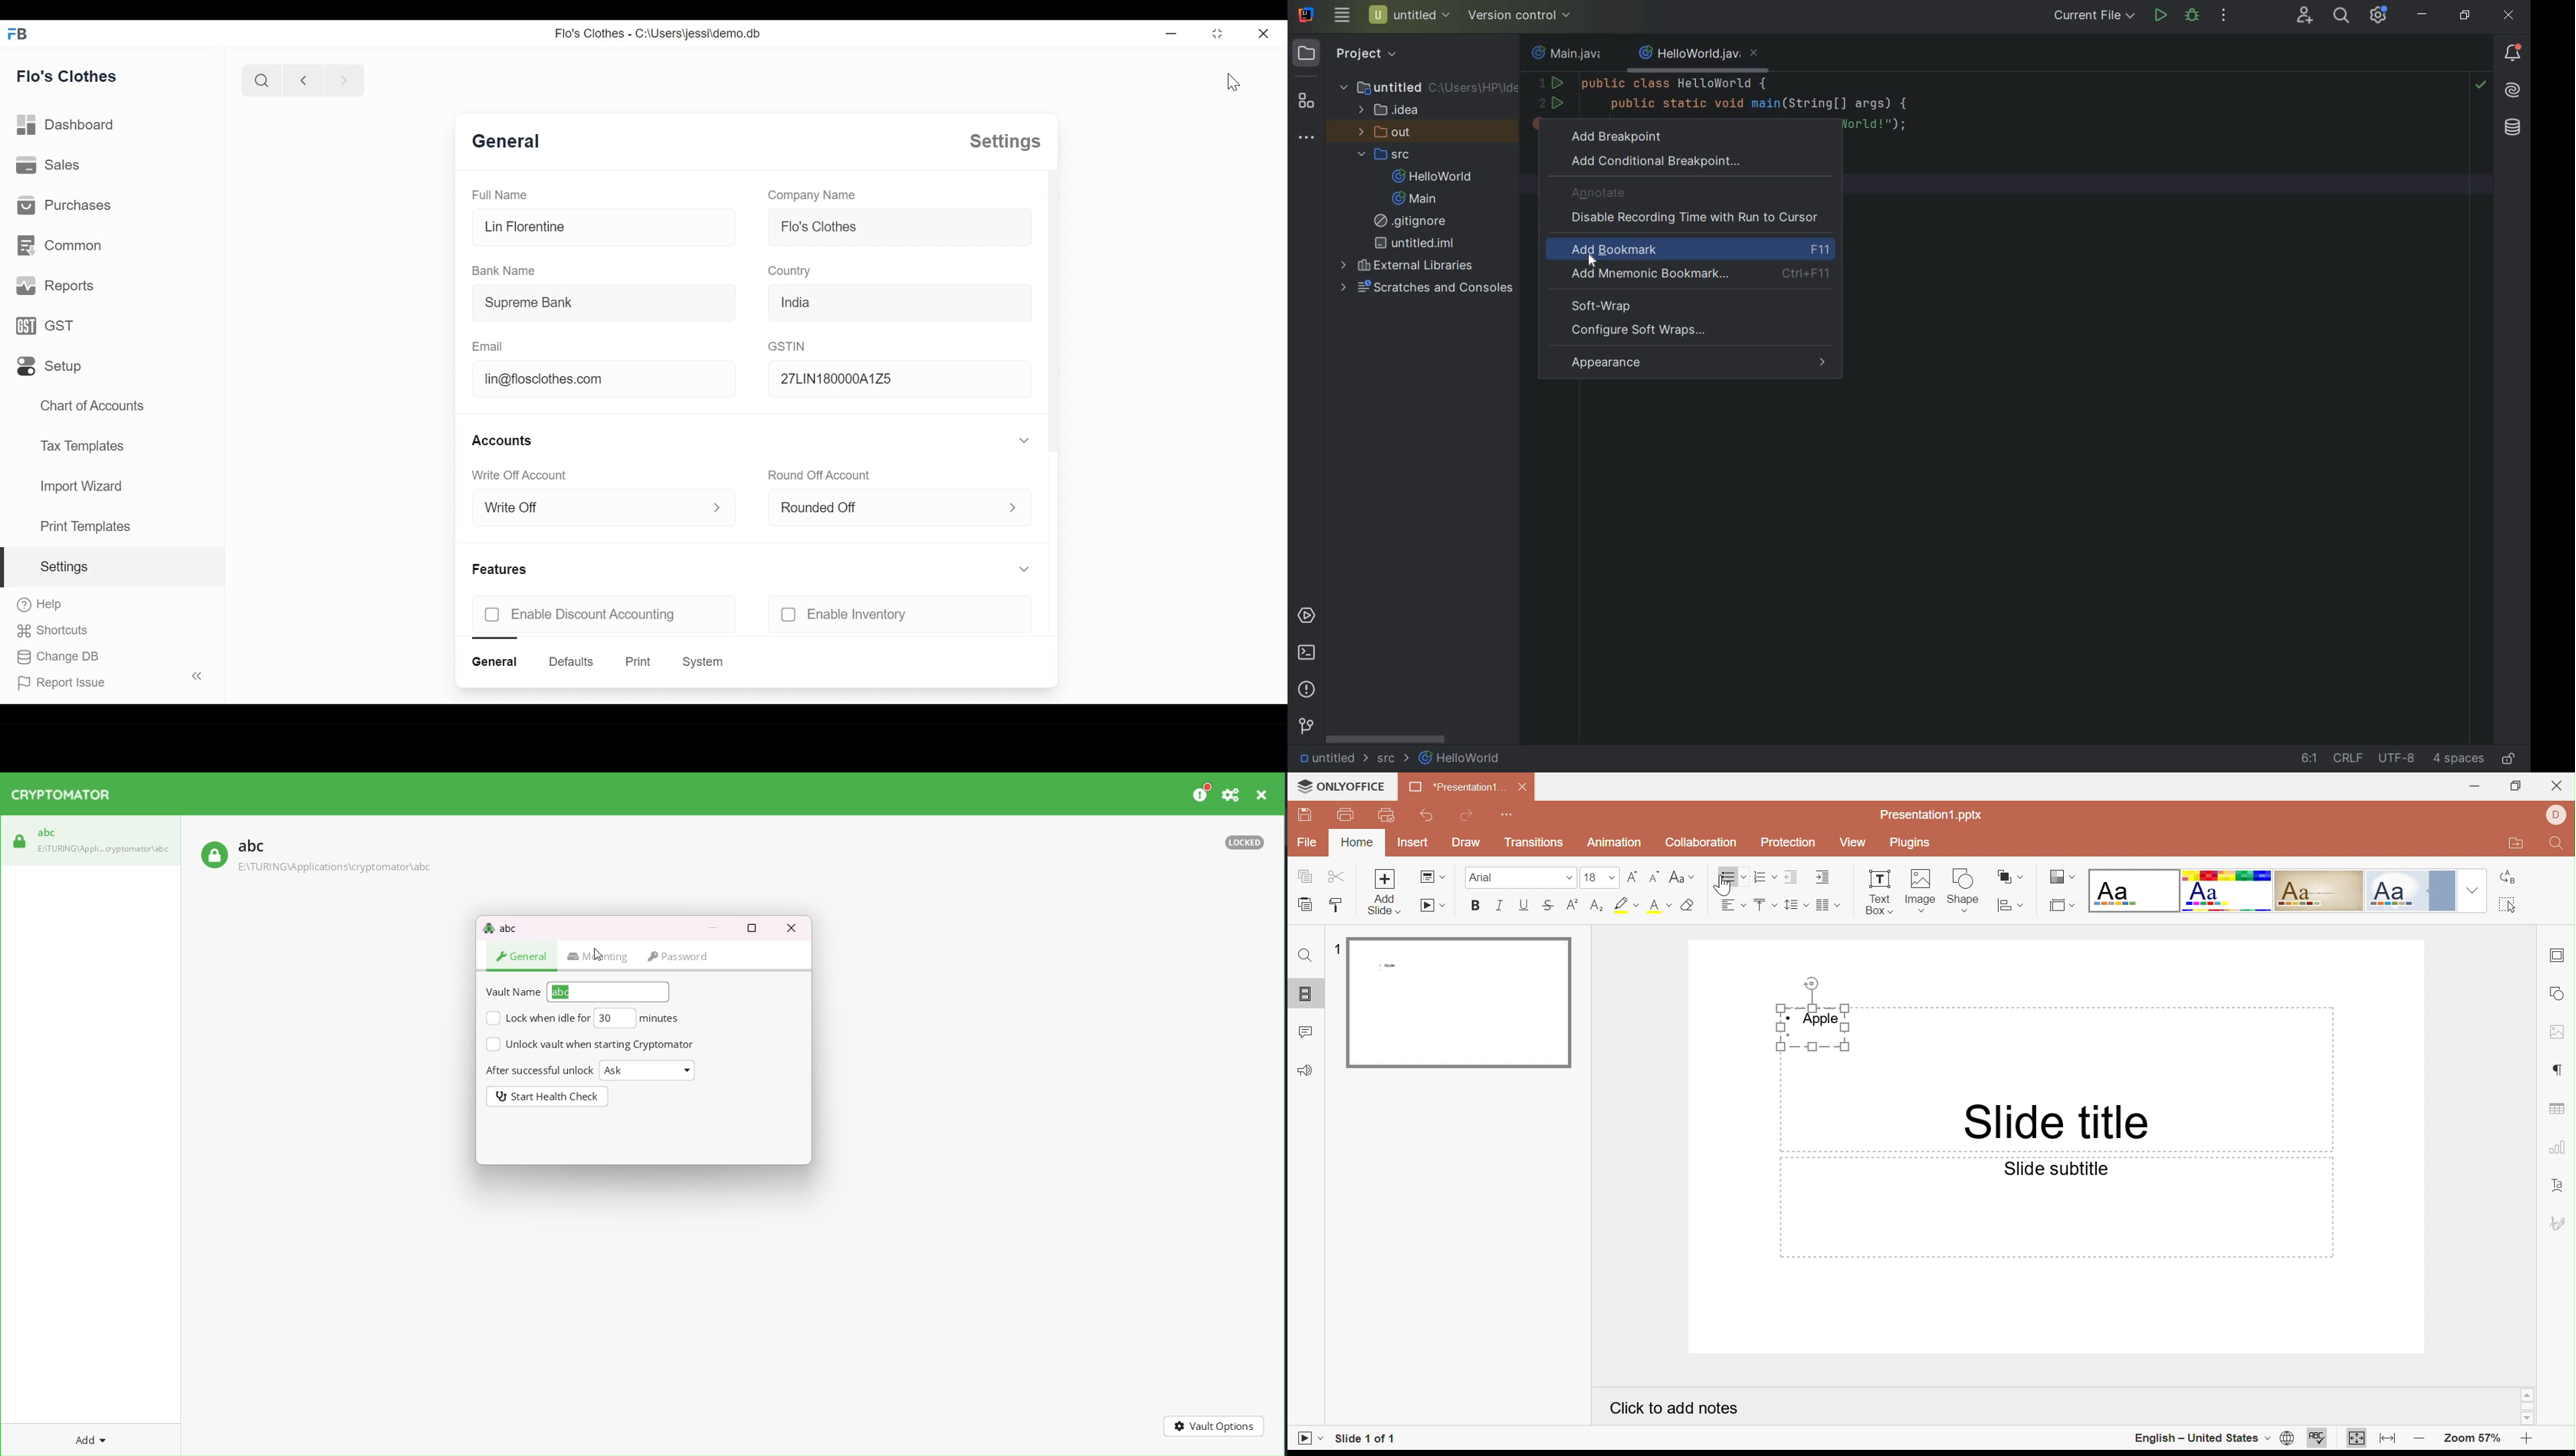  Describe the element at coordinates (499, 194) in the screenshot. I see `full name` at that location.